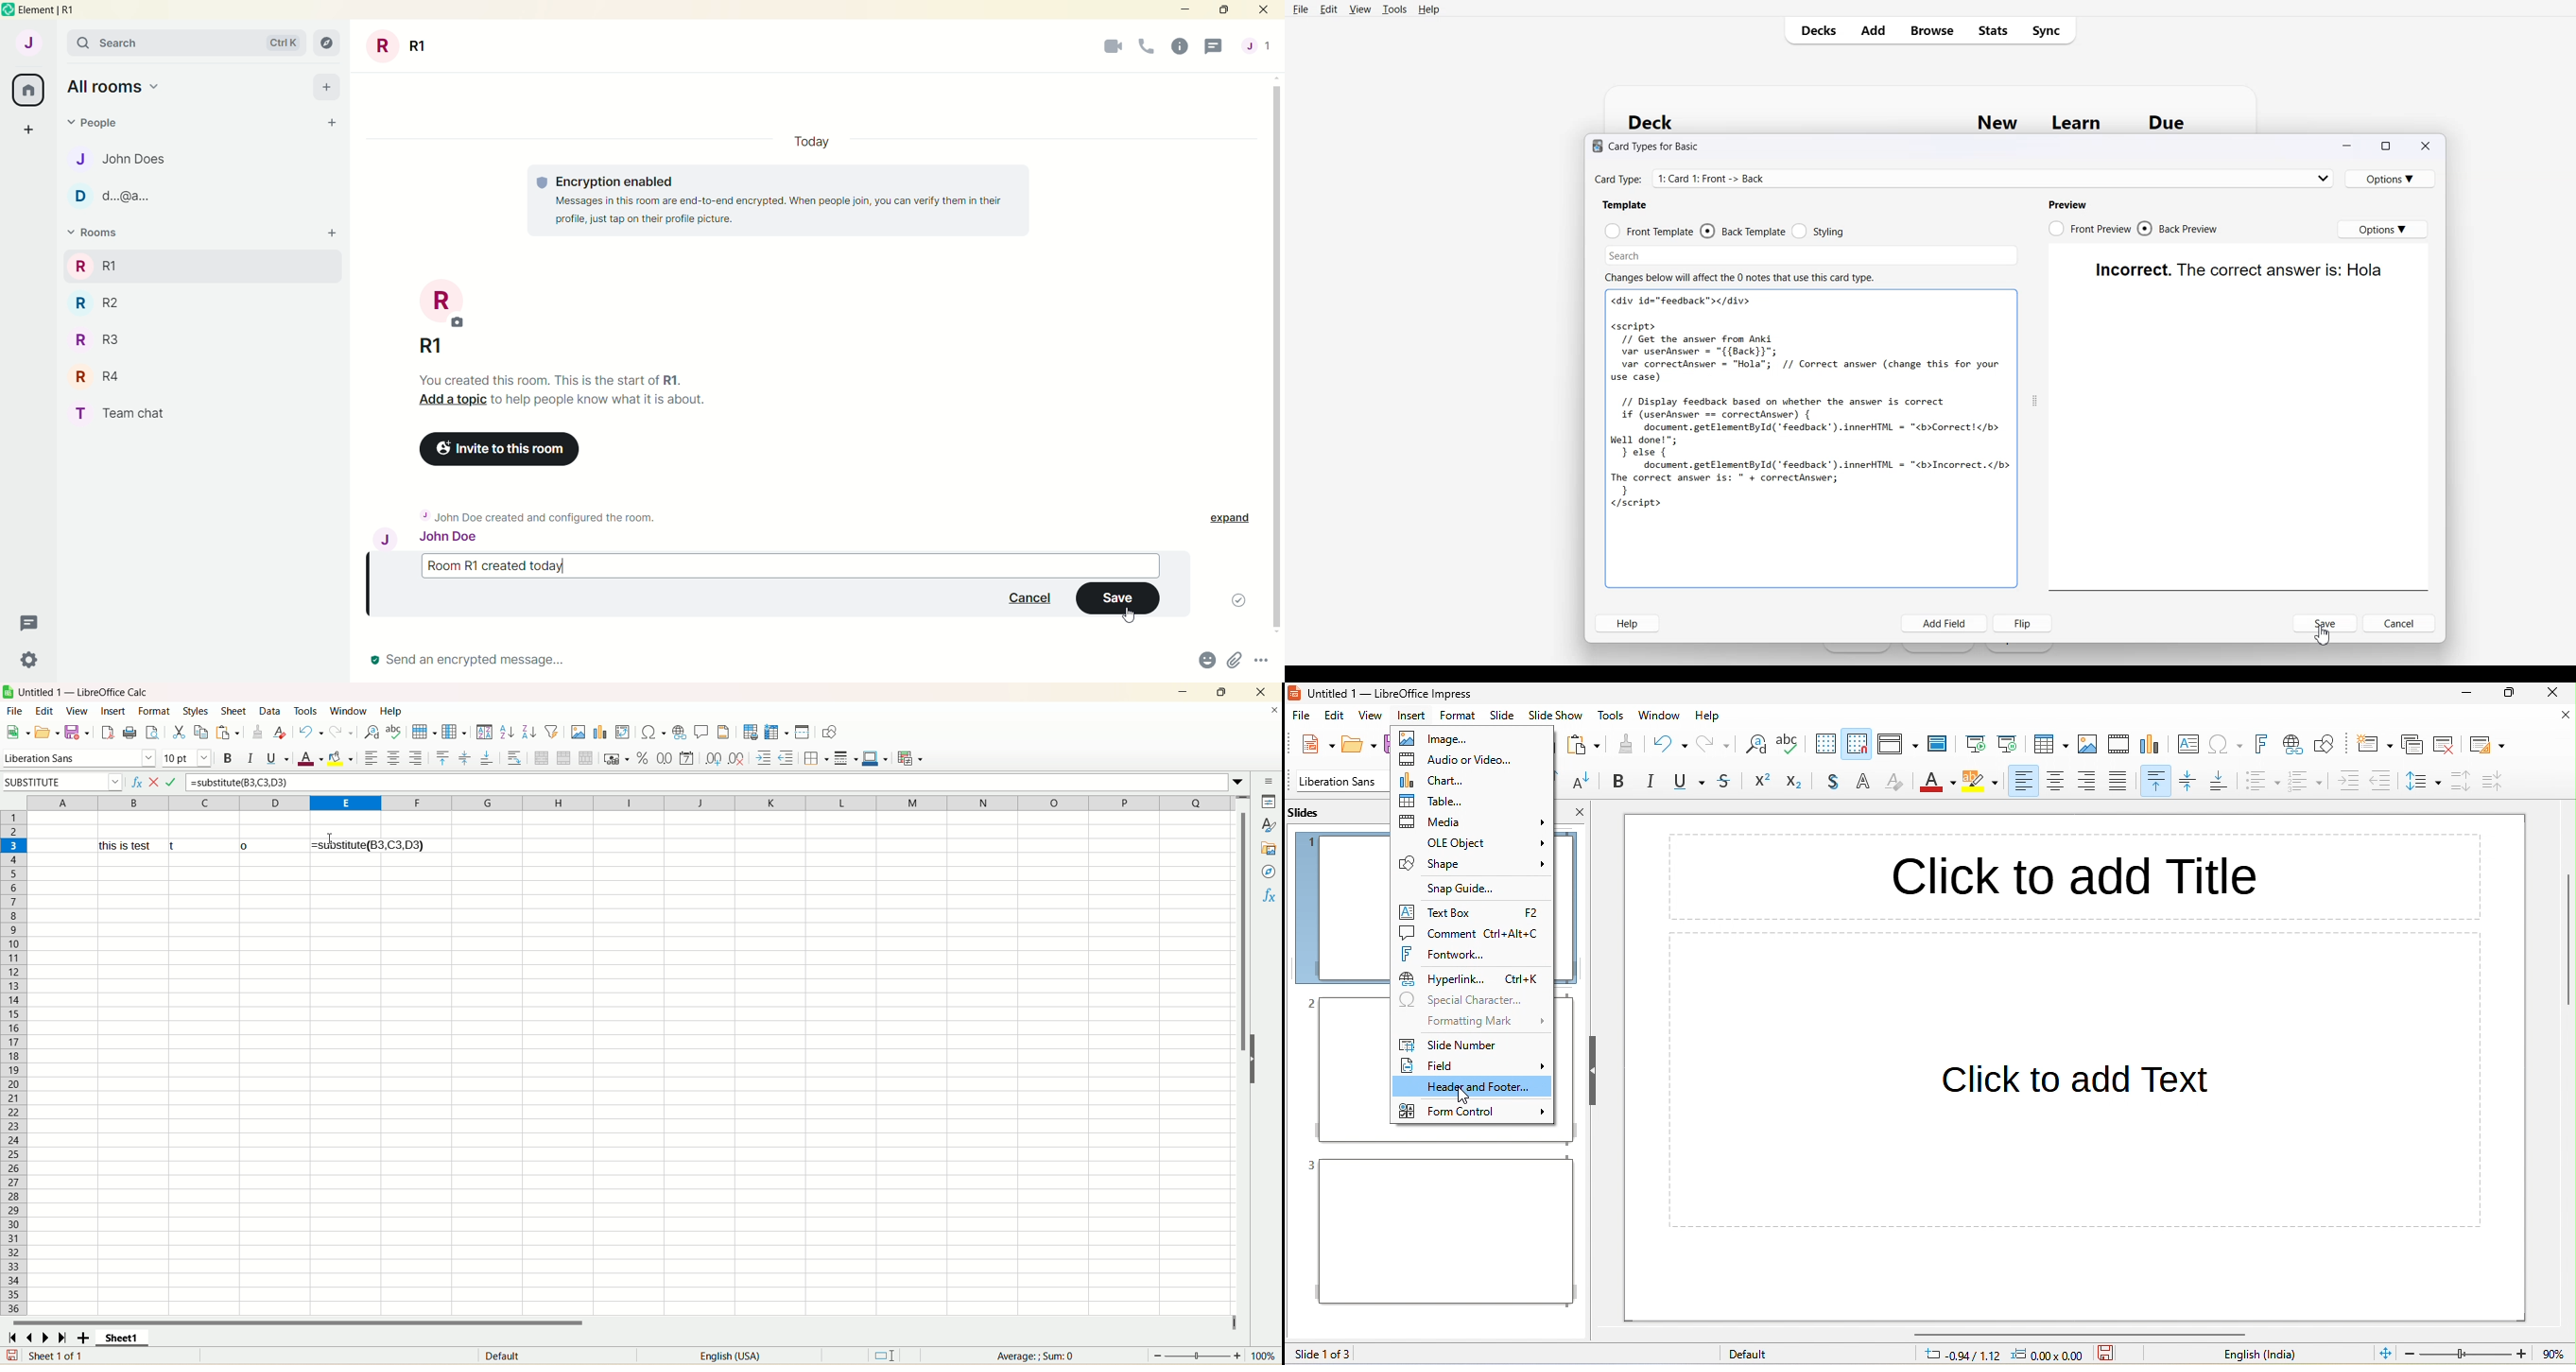  Describe the element at coordinates (486, 732) in the screenshot. I see `sort` at that location.